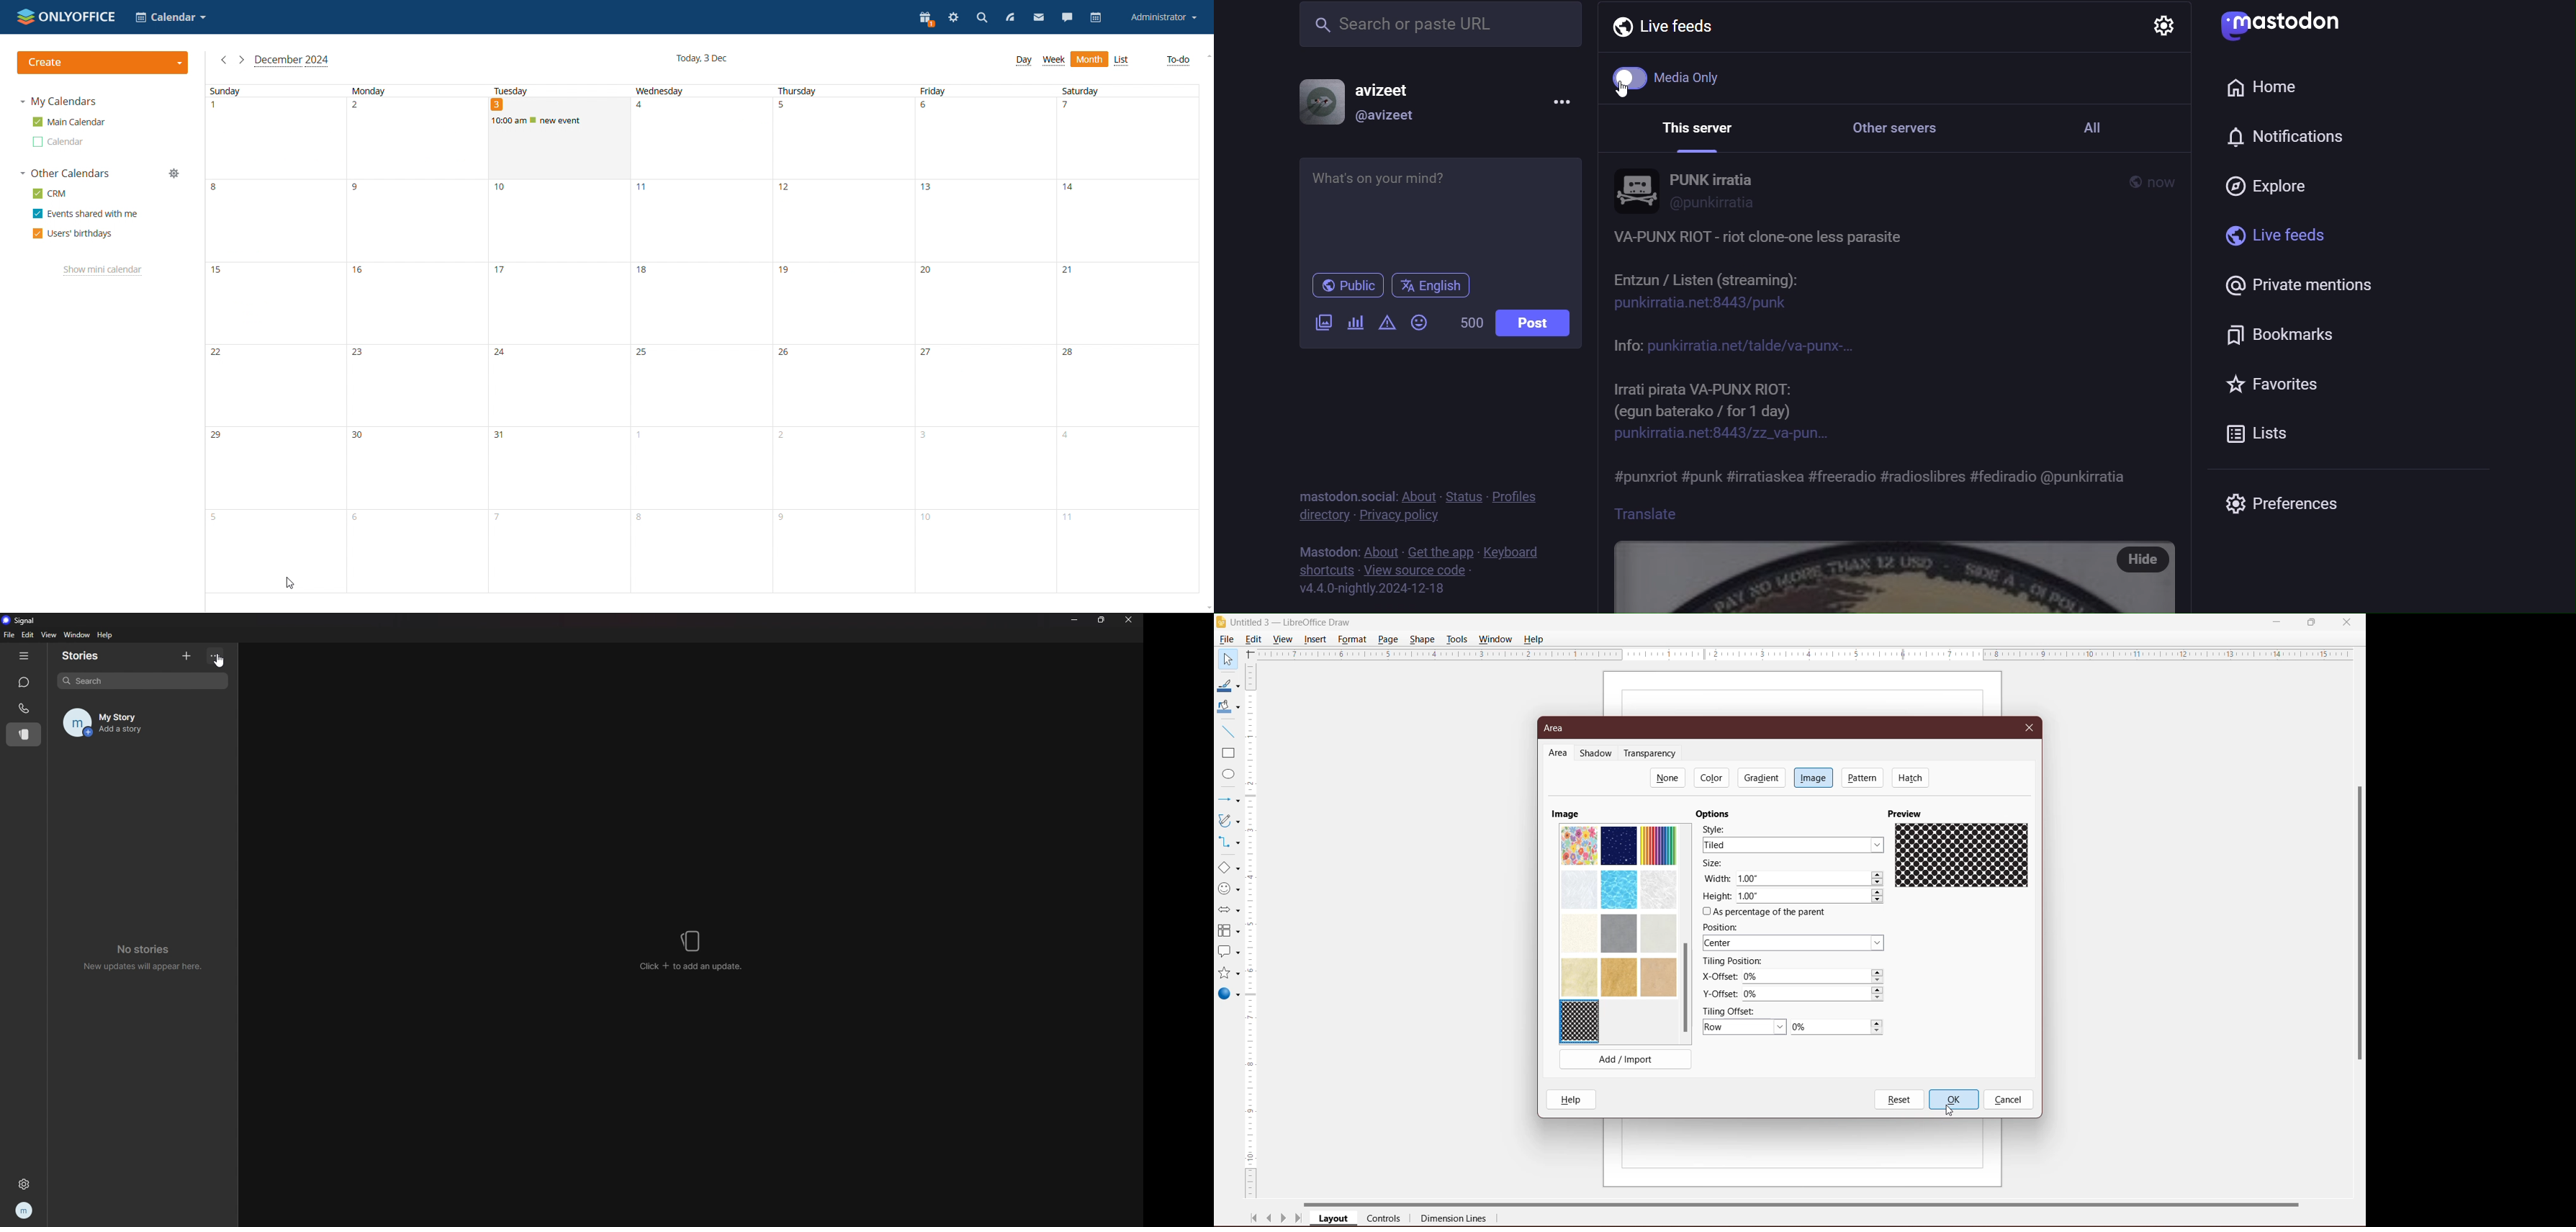  I want to click on bookmarks, so click(2288, 334).